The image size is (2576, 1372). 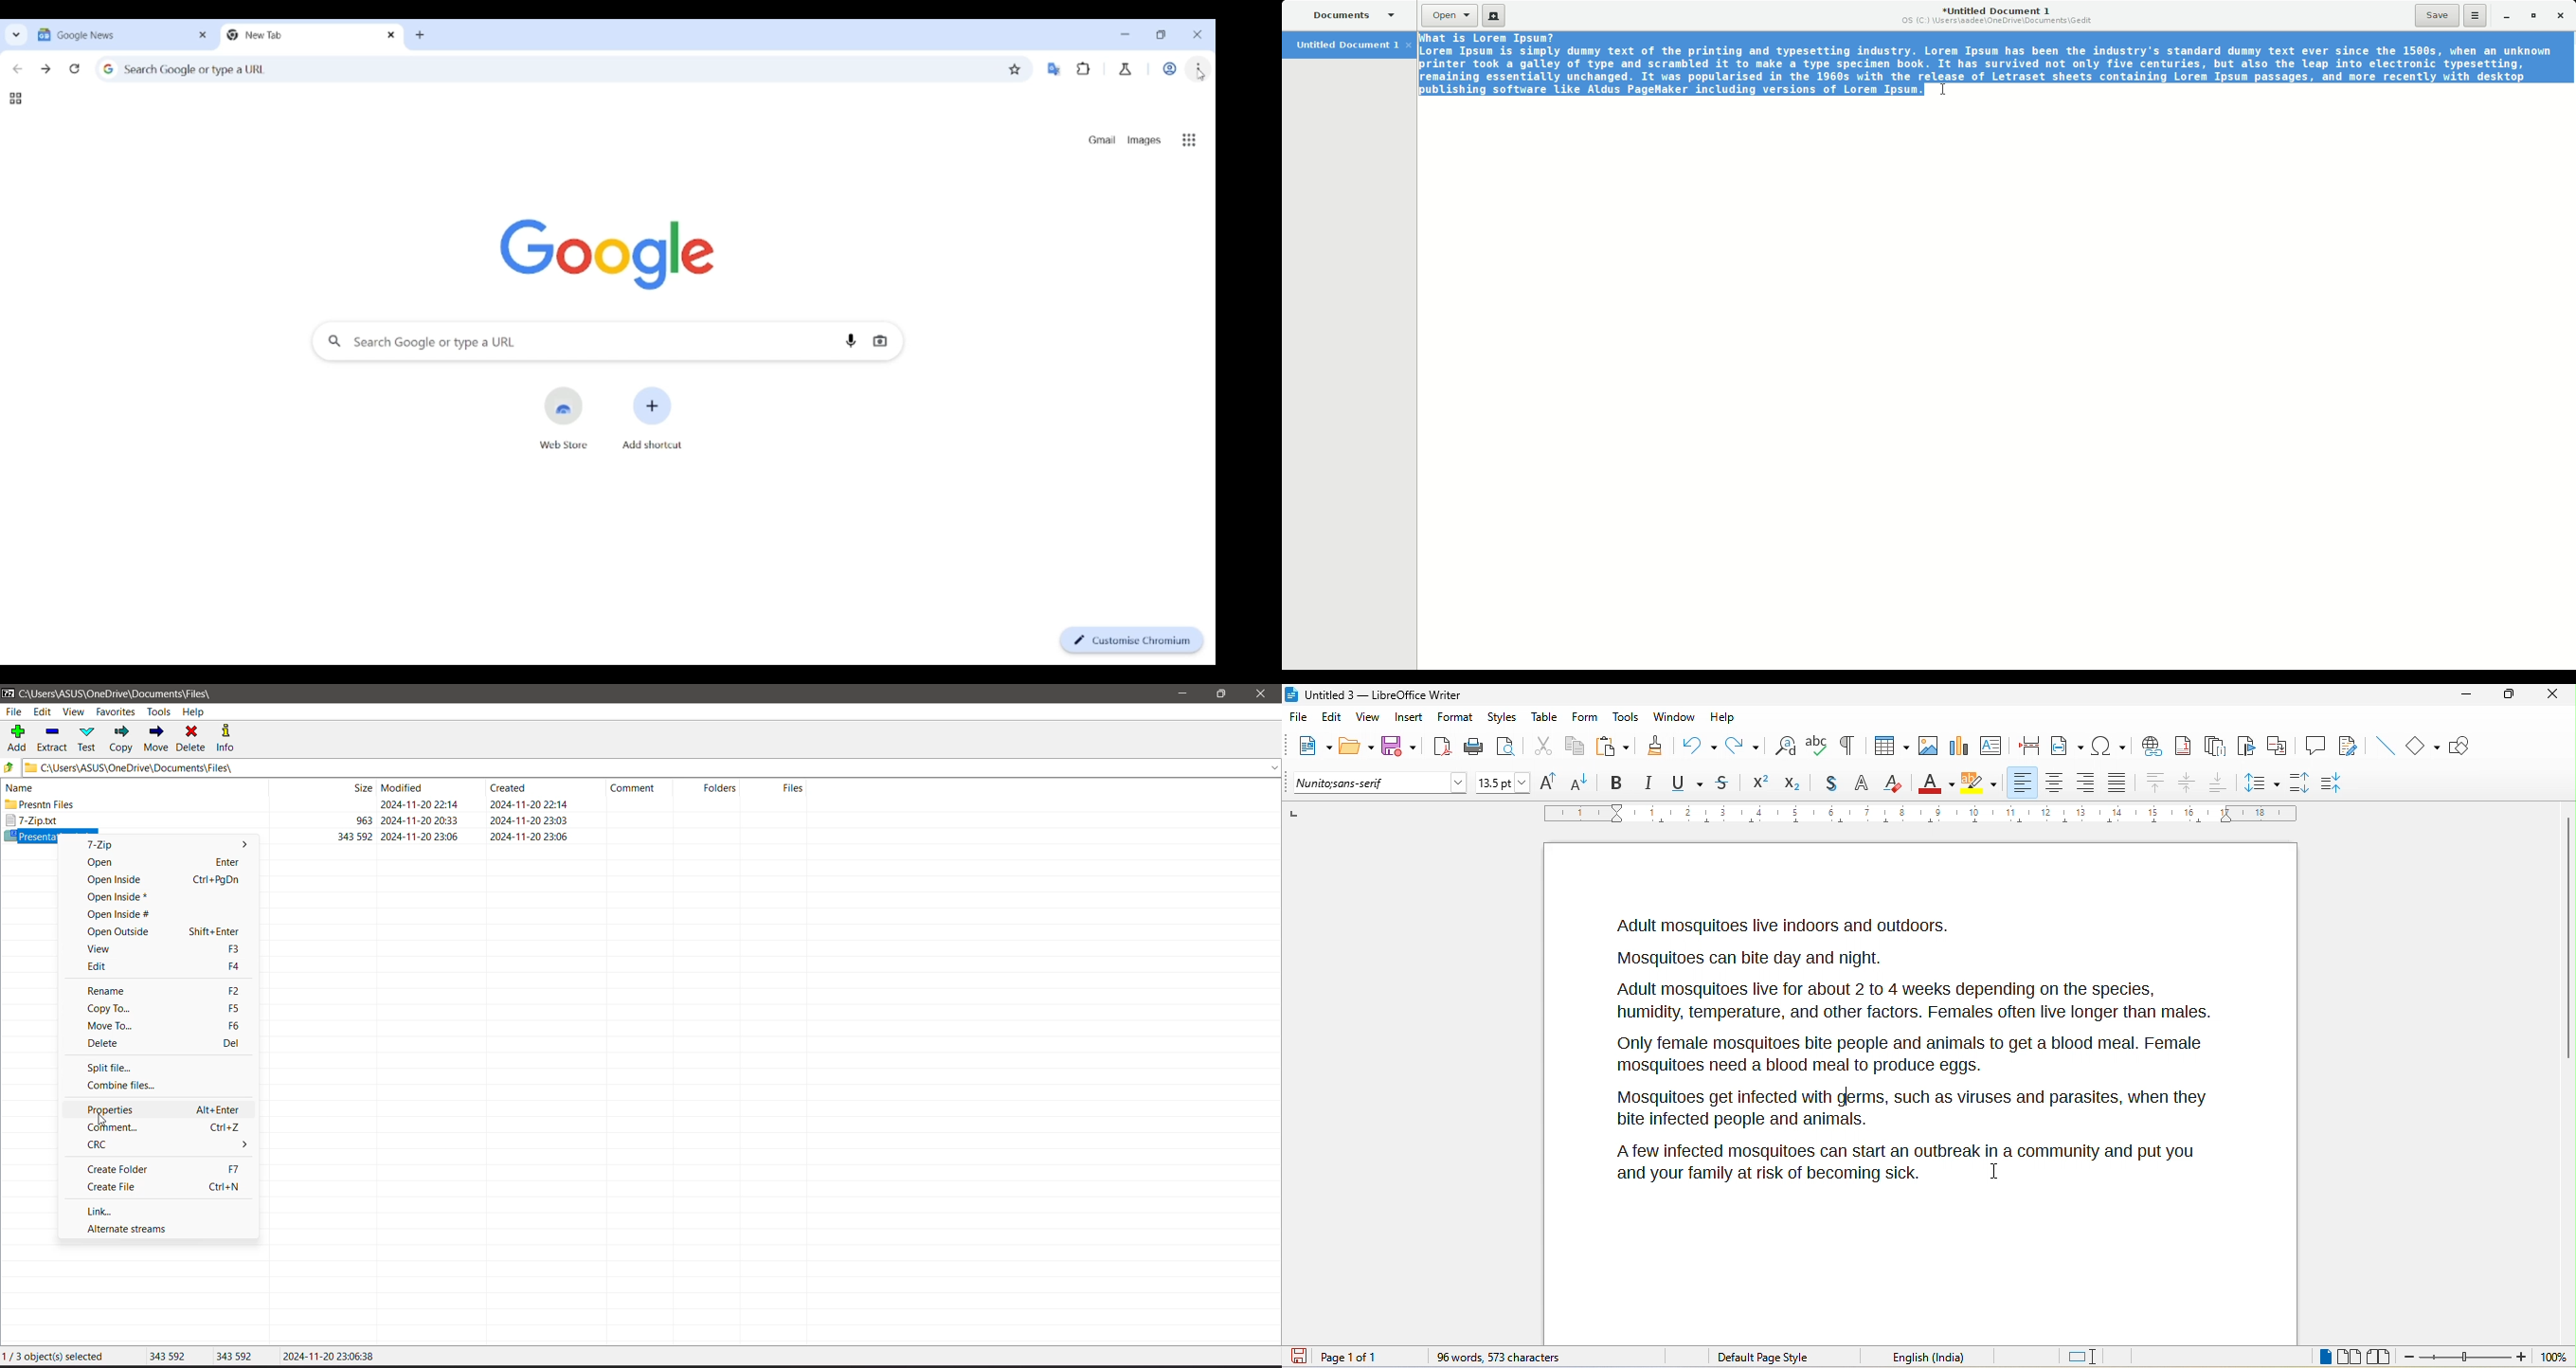 What do you see at coordinates (2053, 783) in the screenshot?
I see `align center` at bounding box center [2053, 783].